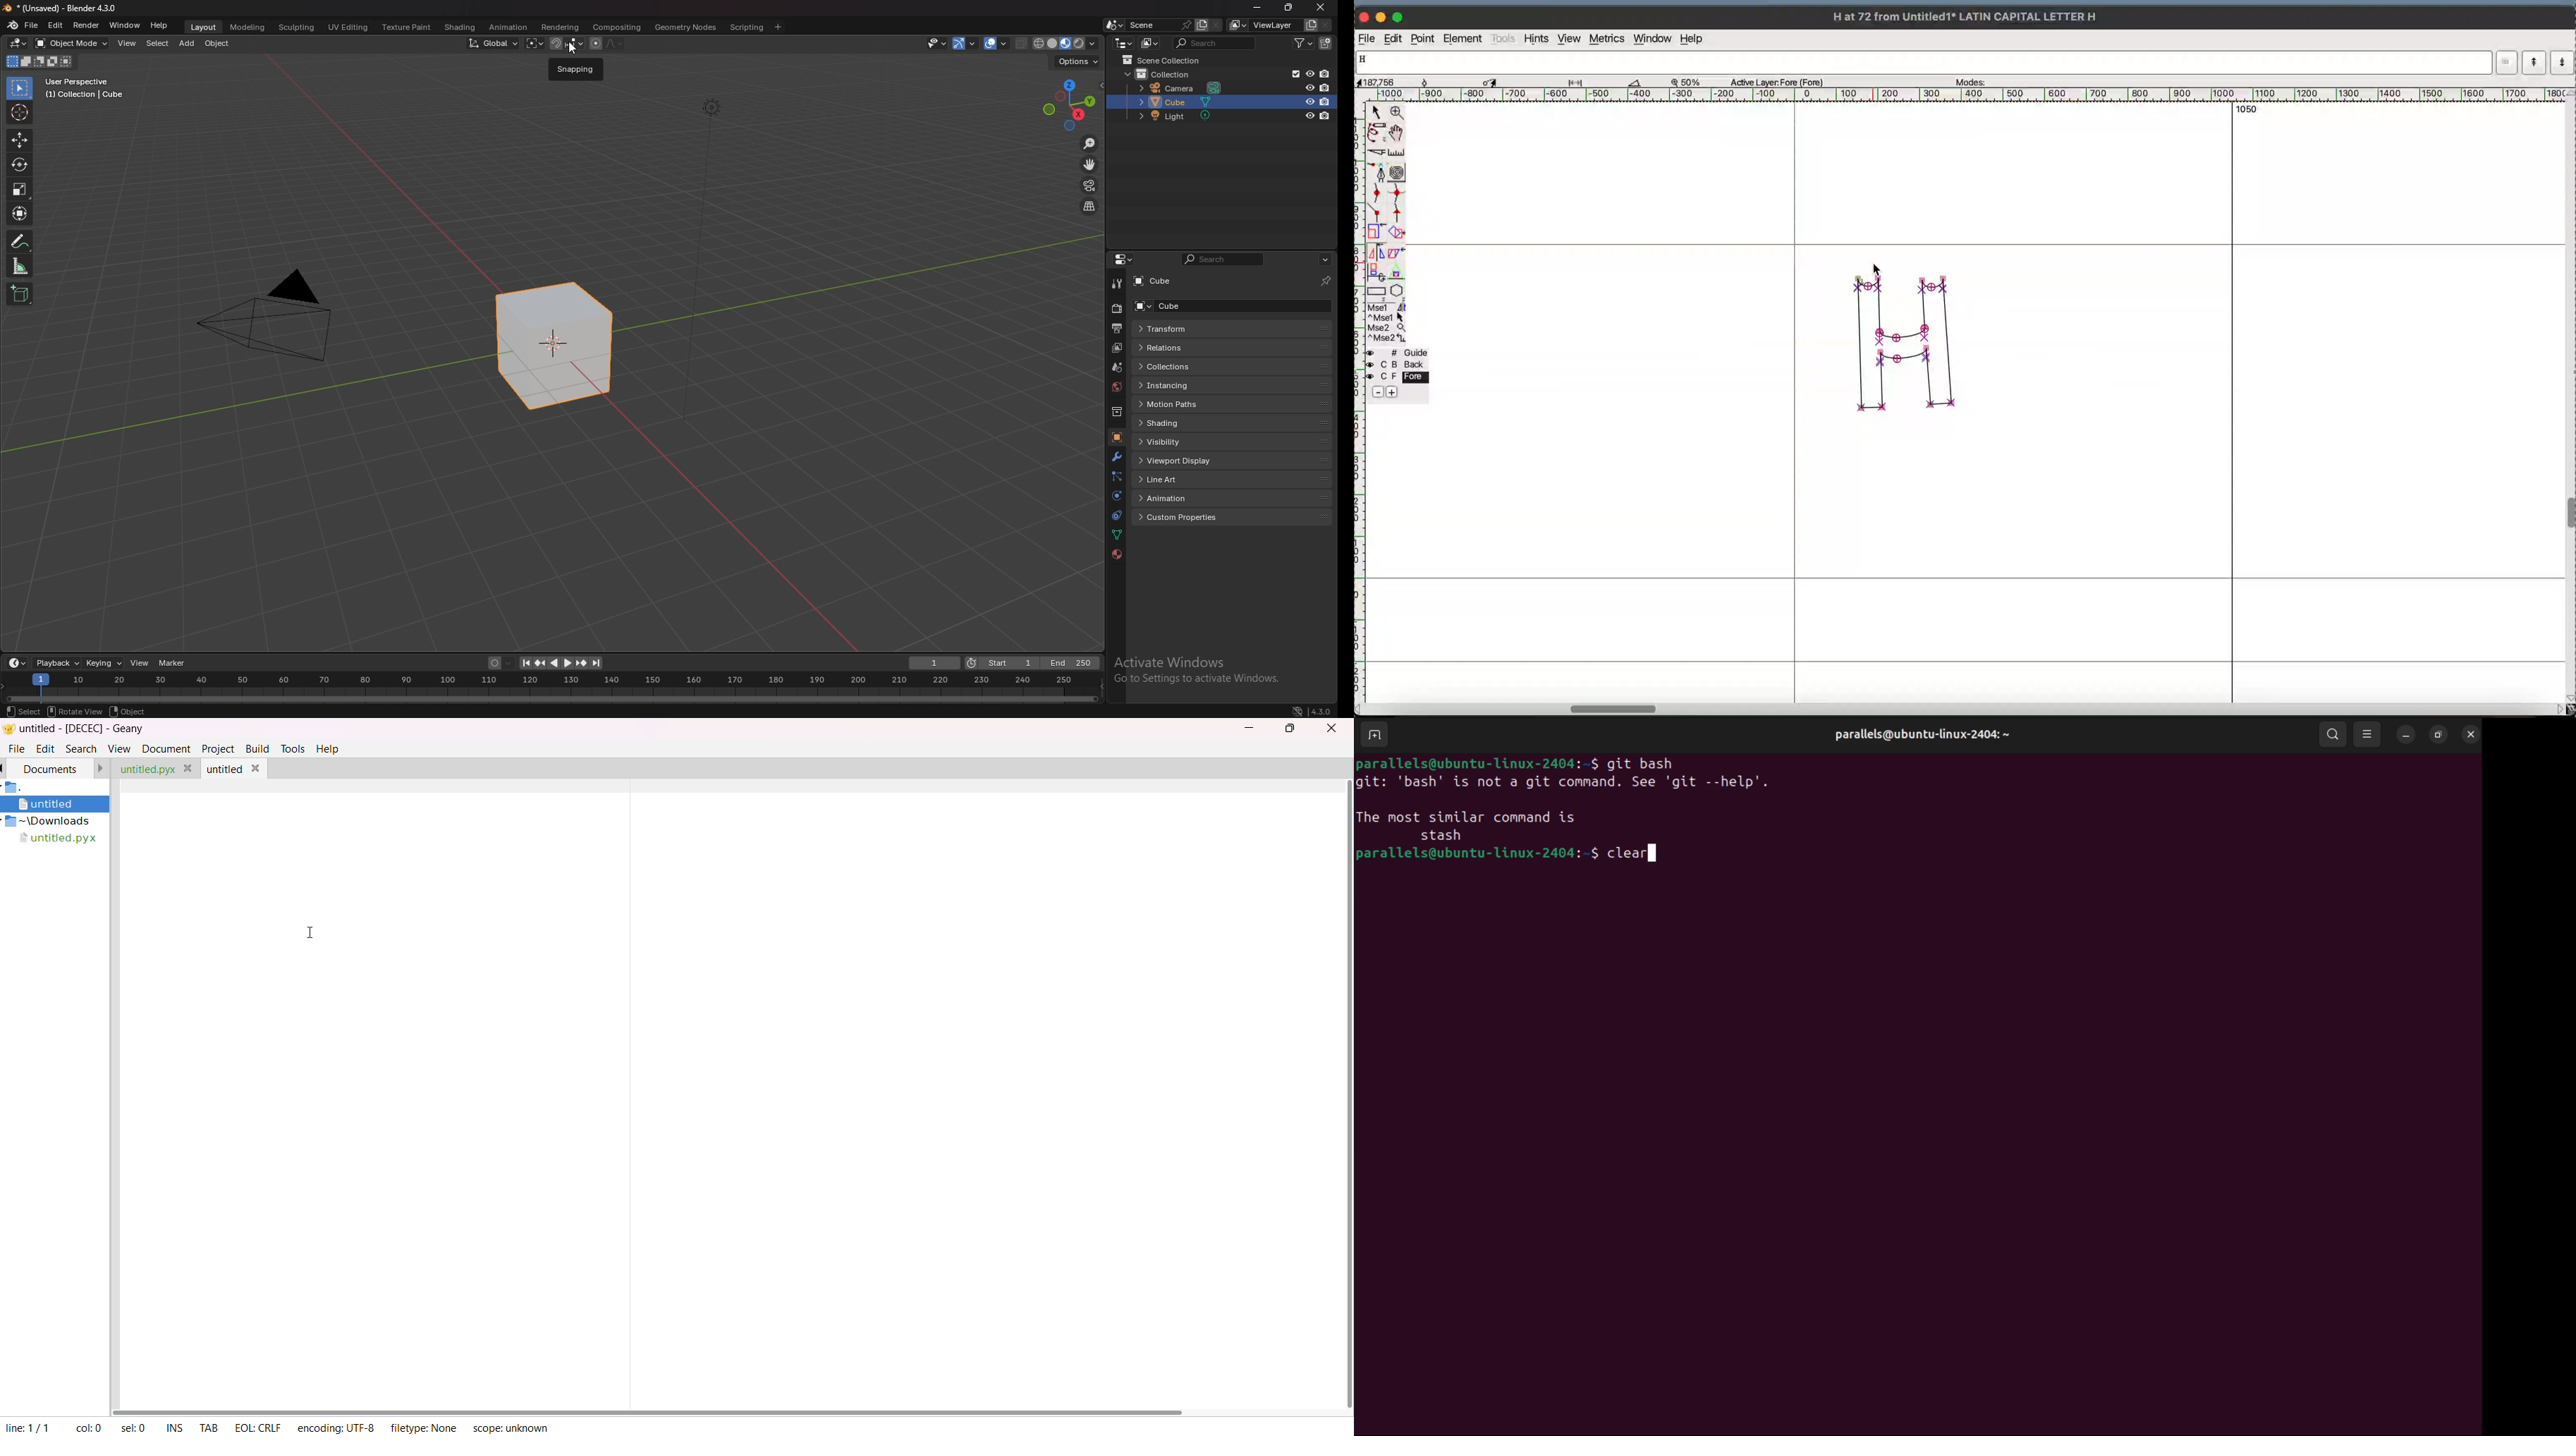  Describe the element at coordinates (1080, 63) in the screenshot. I see `options` at that location.